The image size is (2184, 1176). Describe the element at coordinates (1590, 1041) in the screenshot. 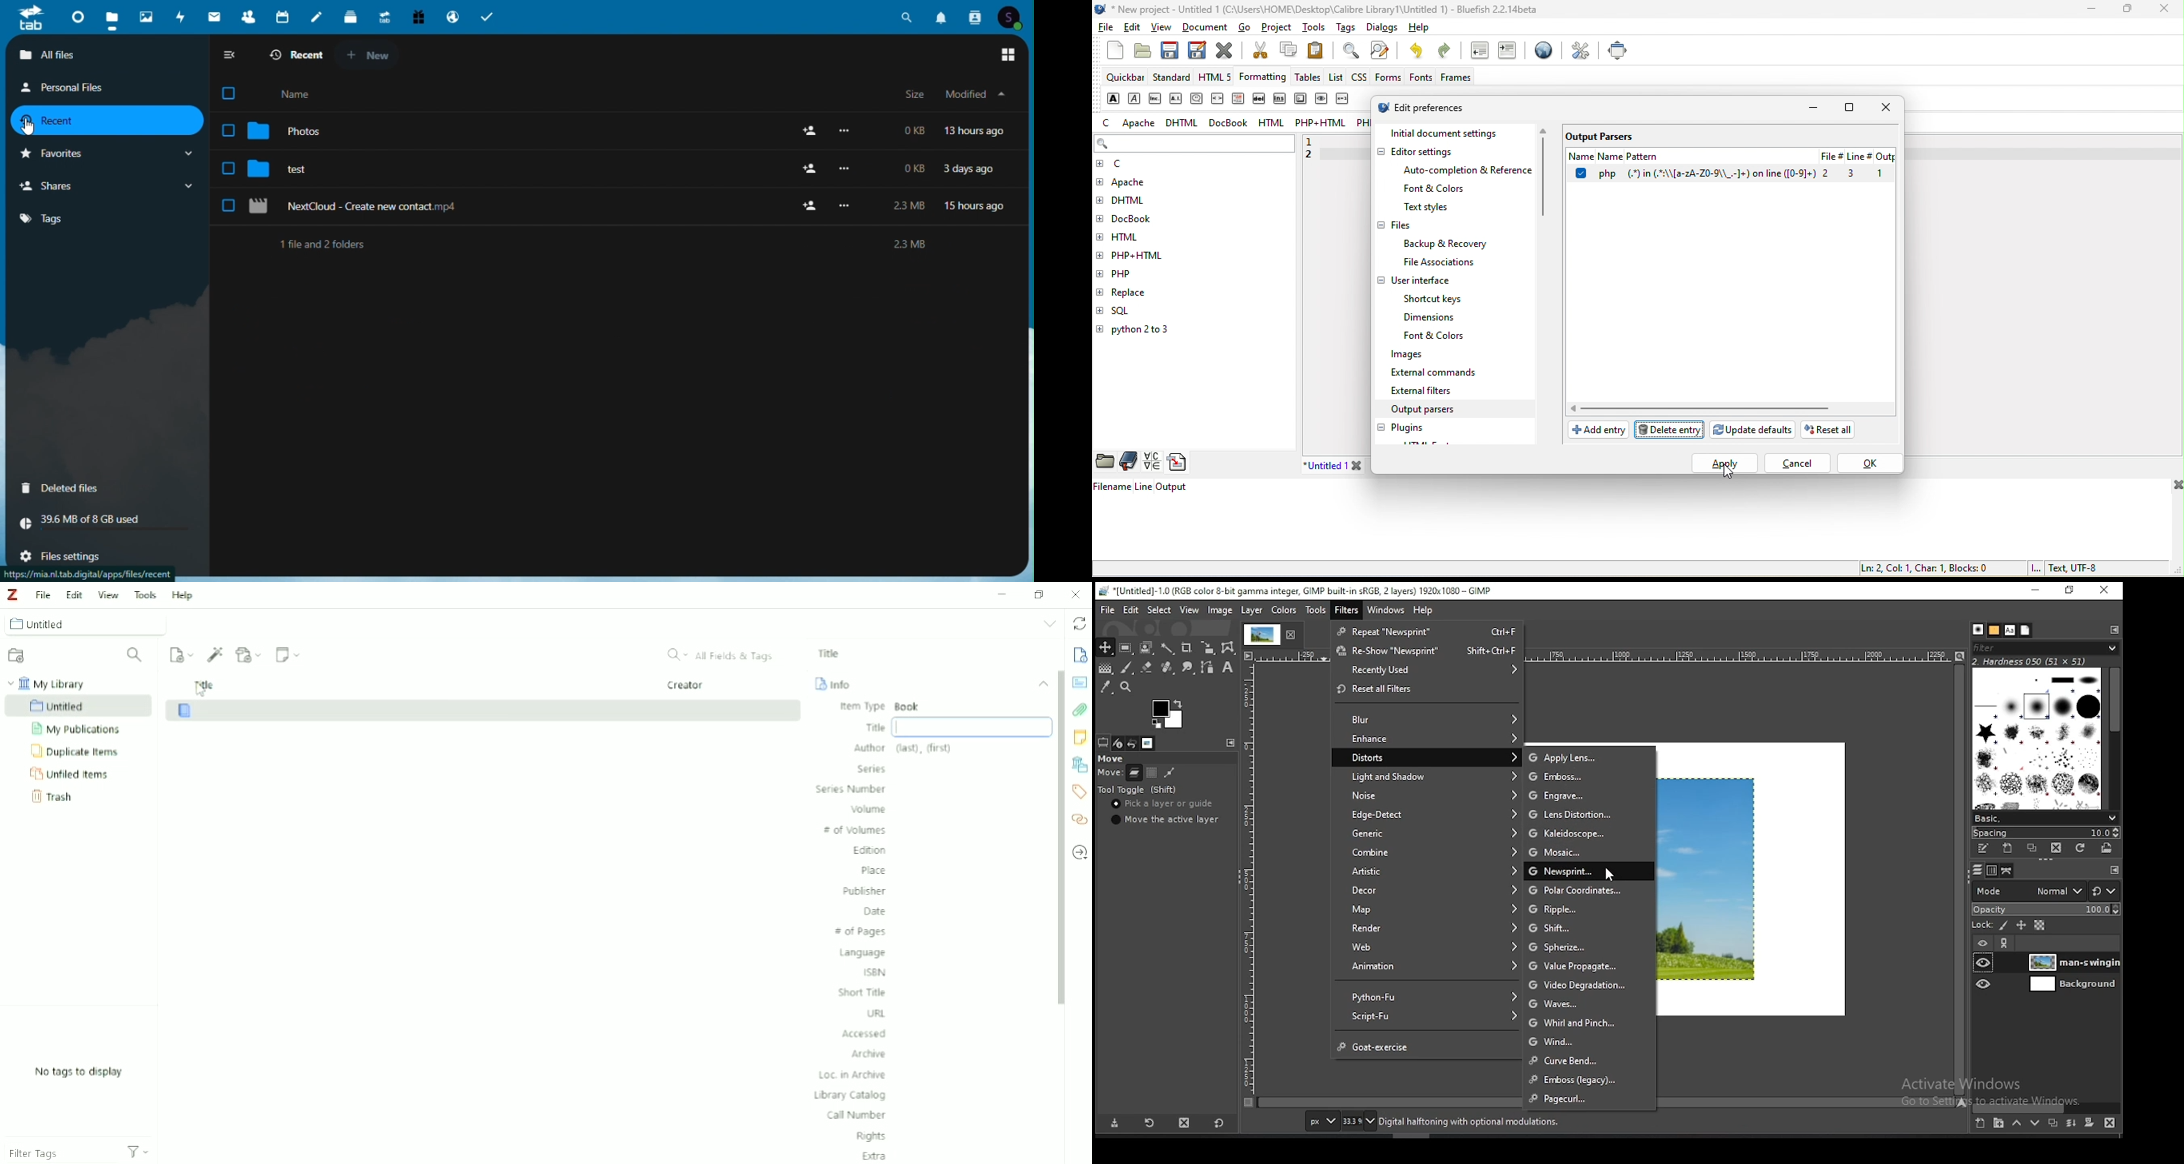

I see `wind` at that location.